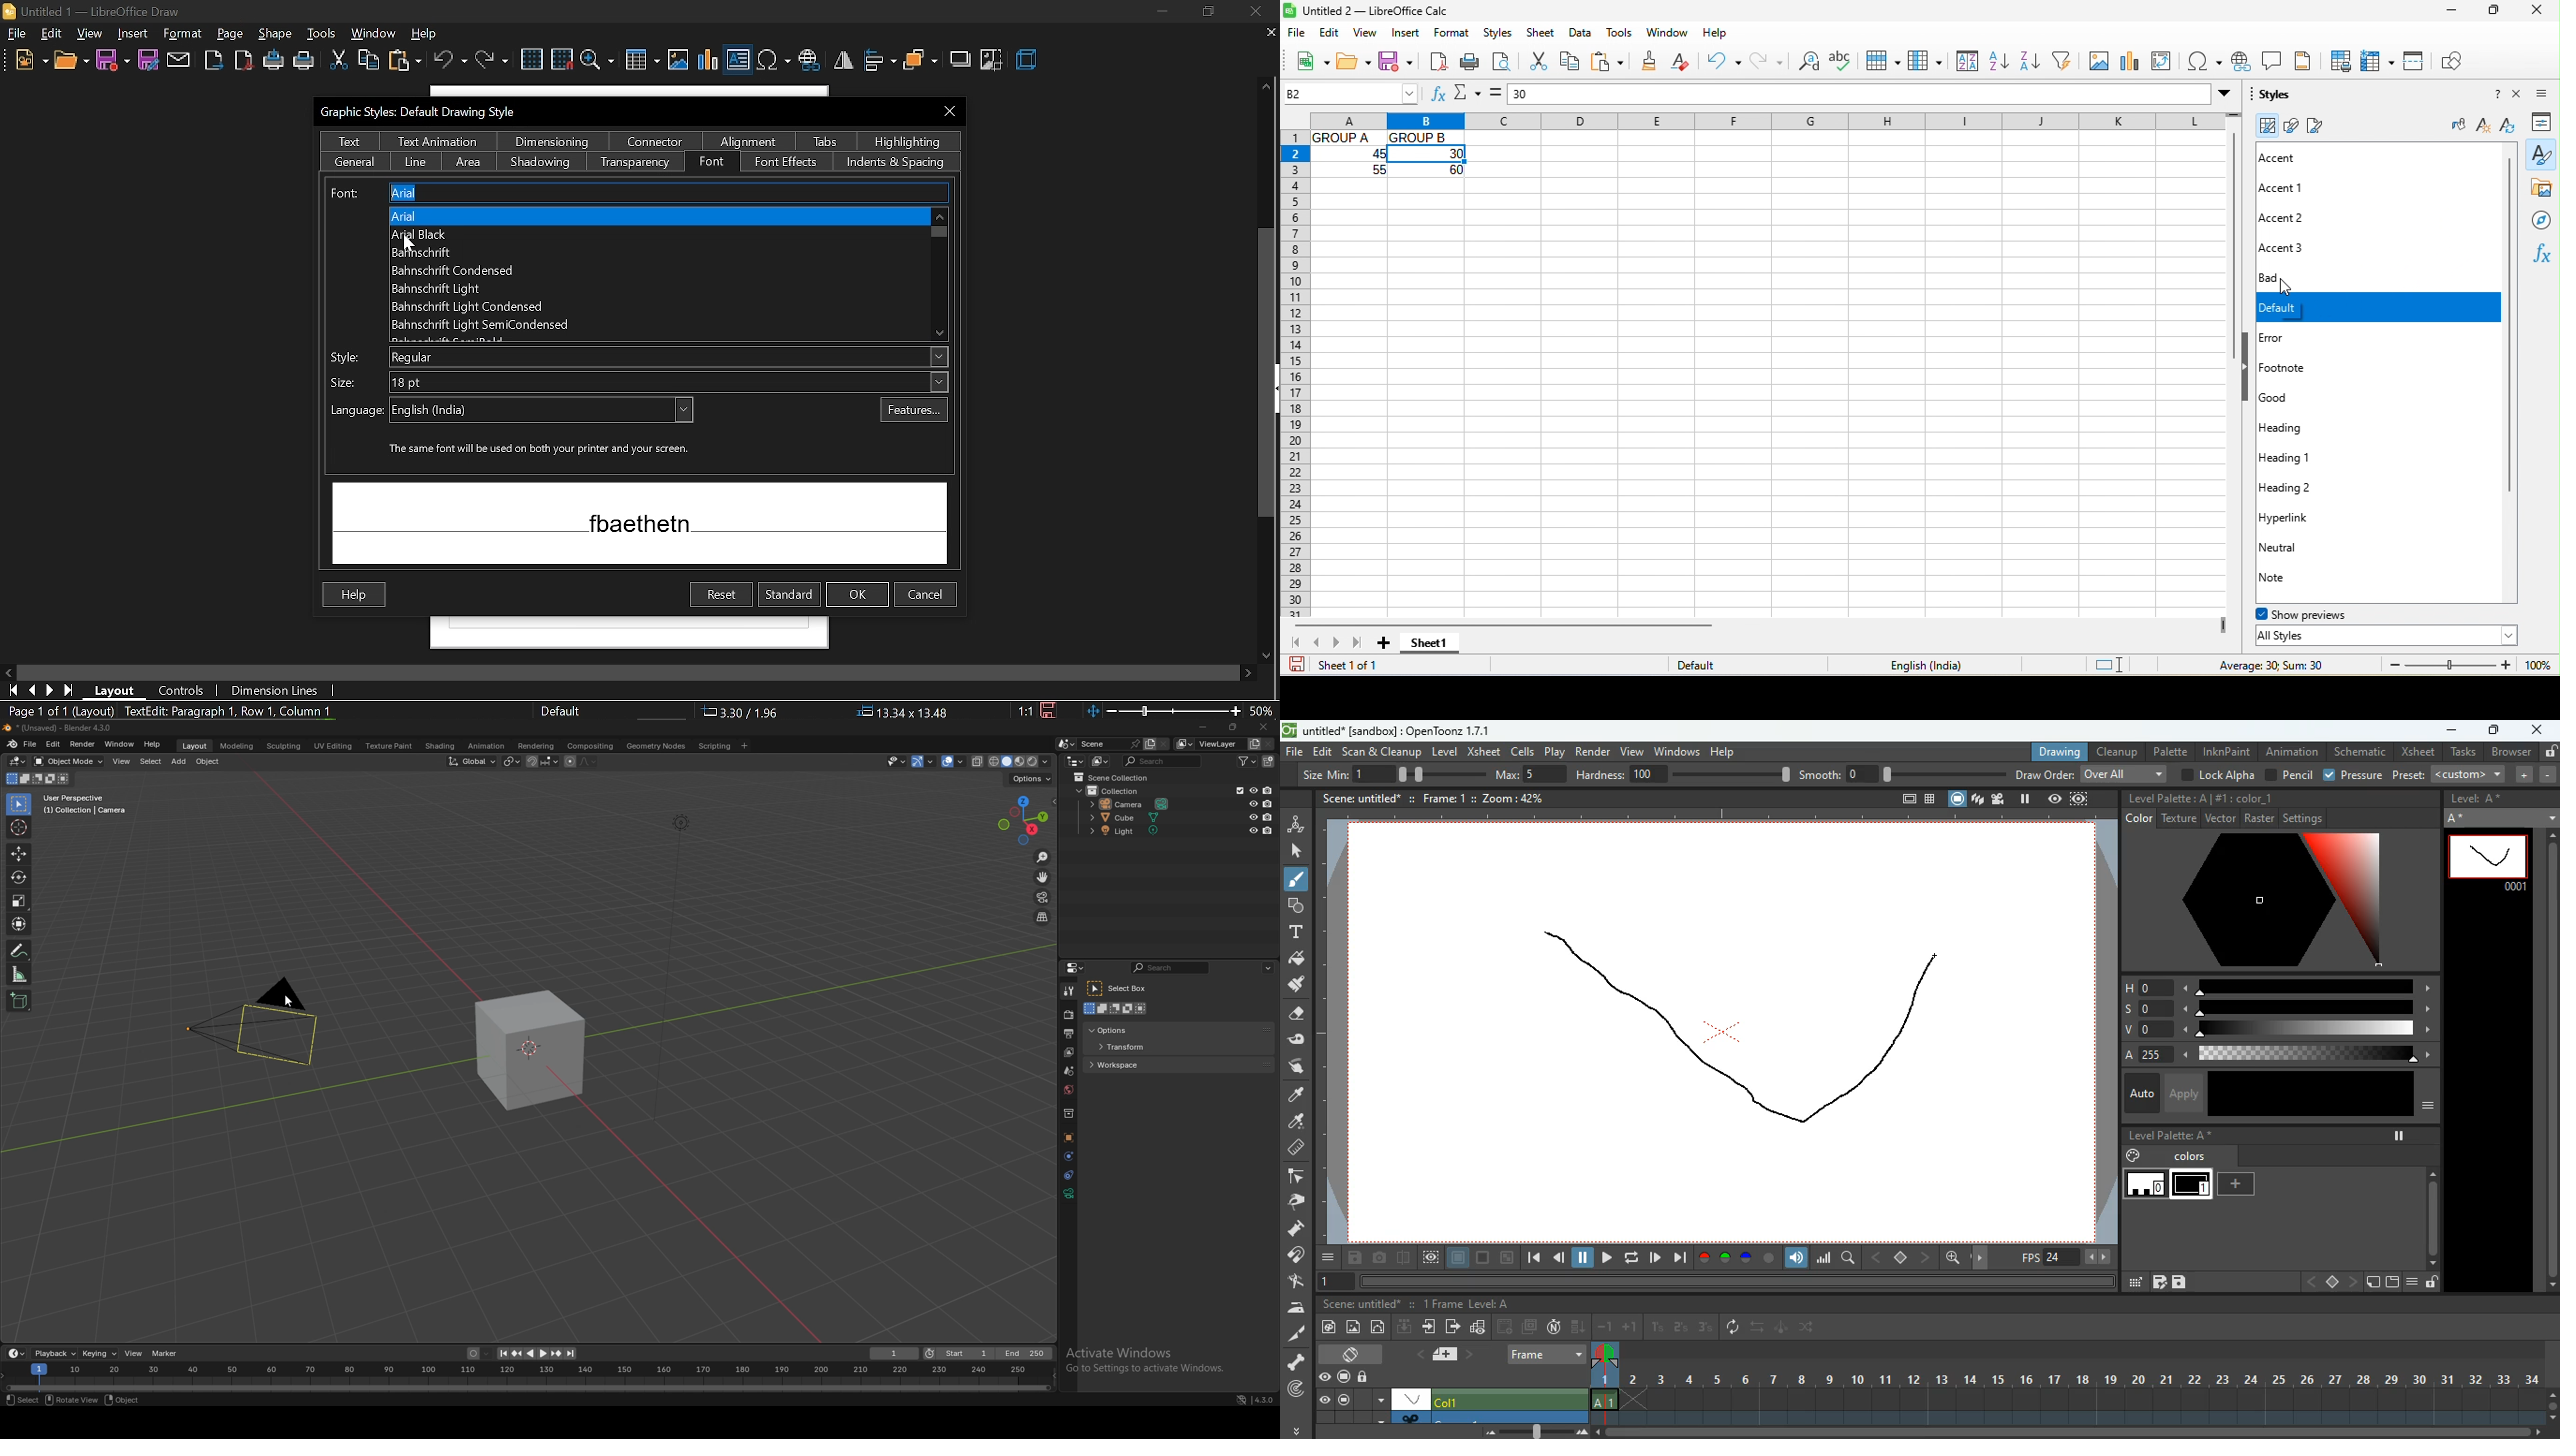 The width and height of the screenshot is (2576, 1456). Describe the element at coordinates (476, 271) in the screenshot. I see `Bahnschrift Condensed` at that location.